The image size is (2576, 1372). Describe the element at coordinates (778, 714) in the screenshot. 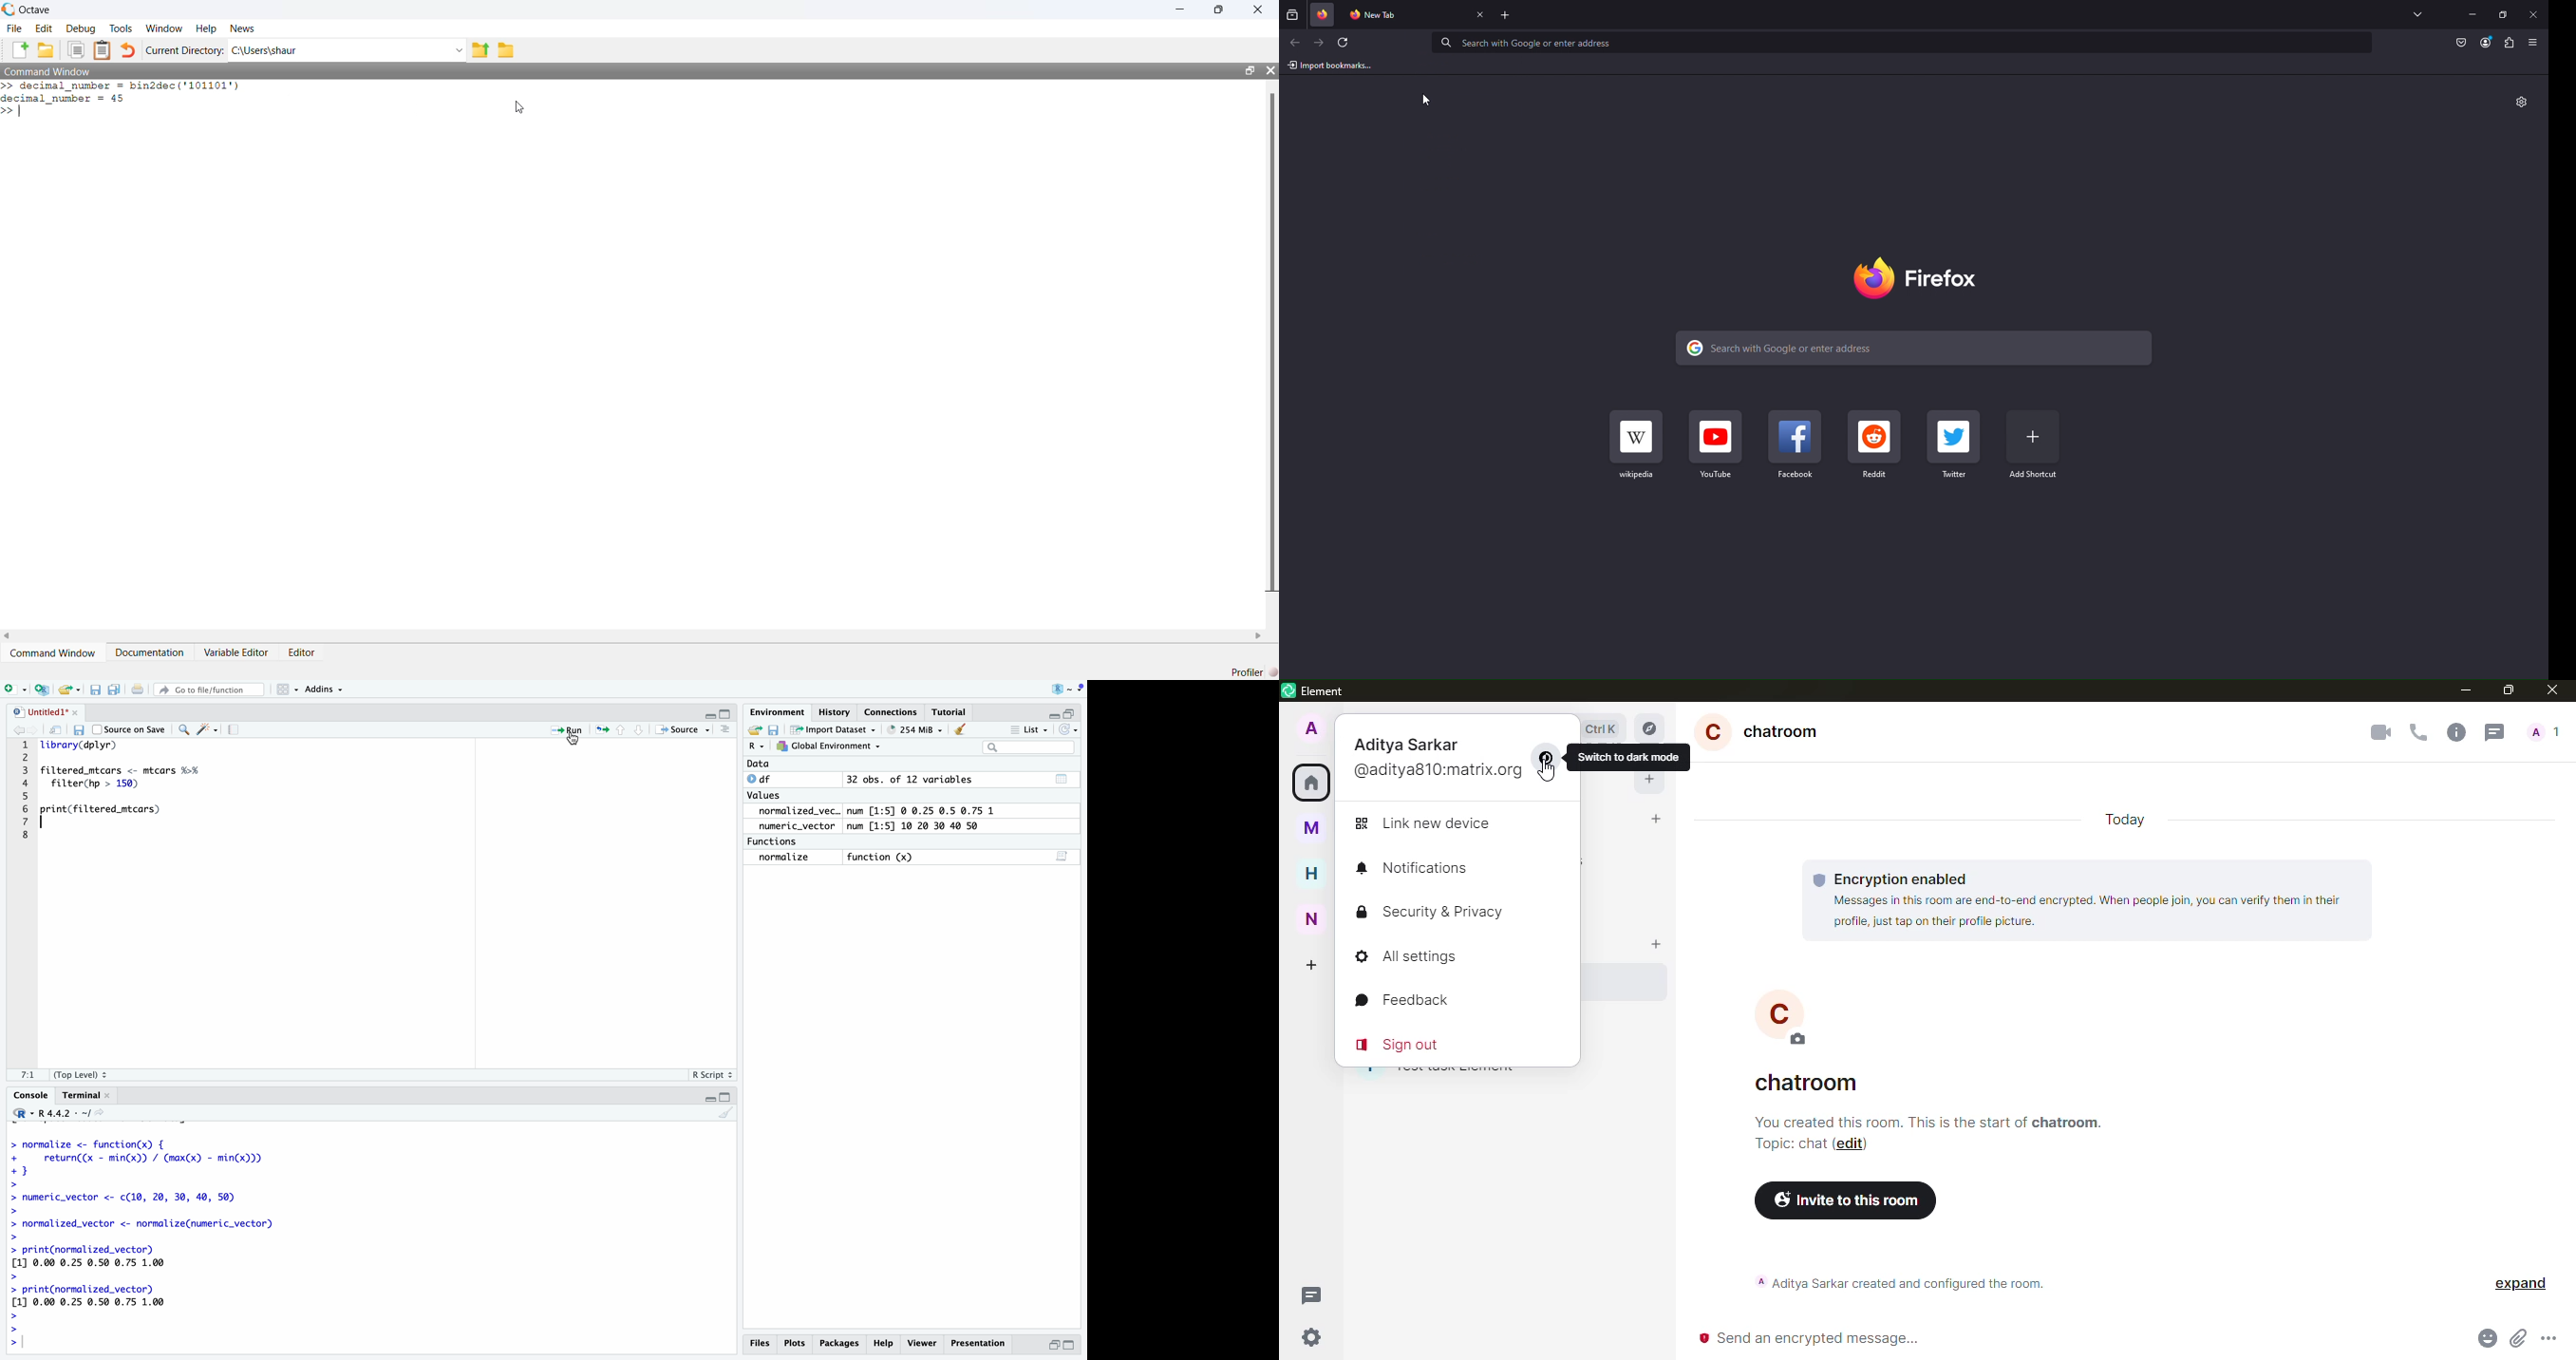

I see `Environment` at that location.